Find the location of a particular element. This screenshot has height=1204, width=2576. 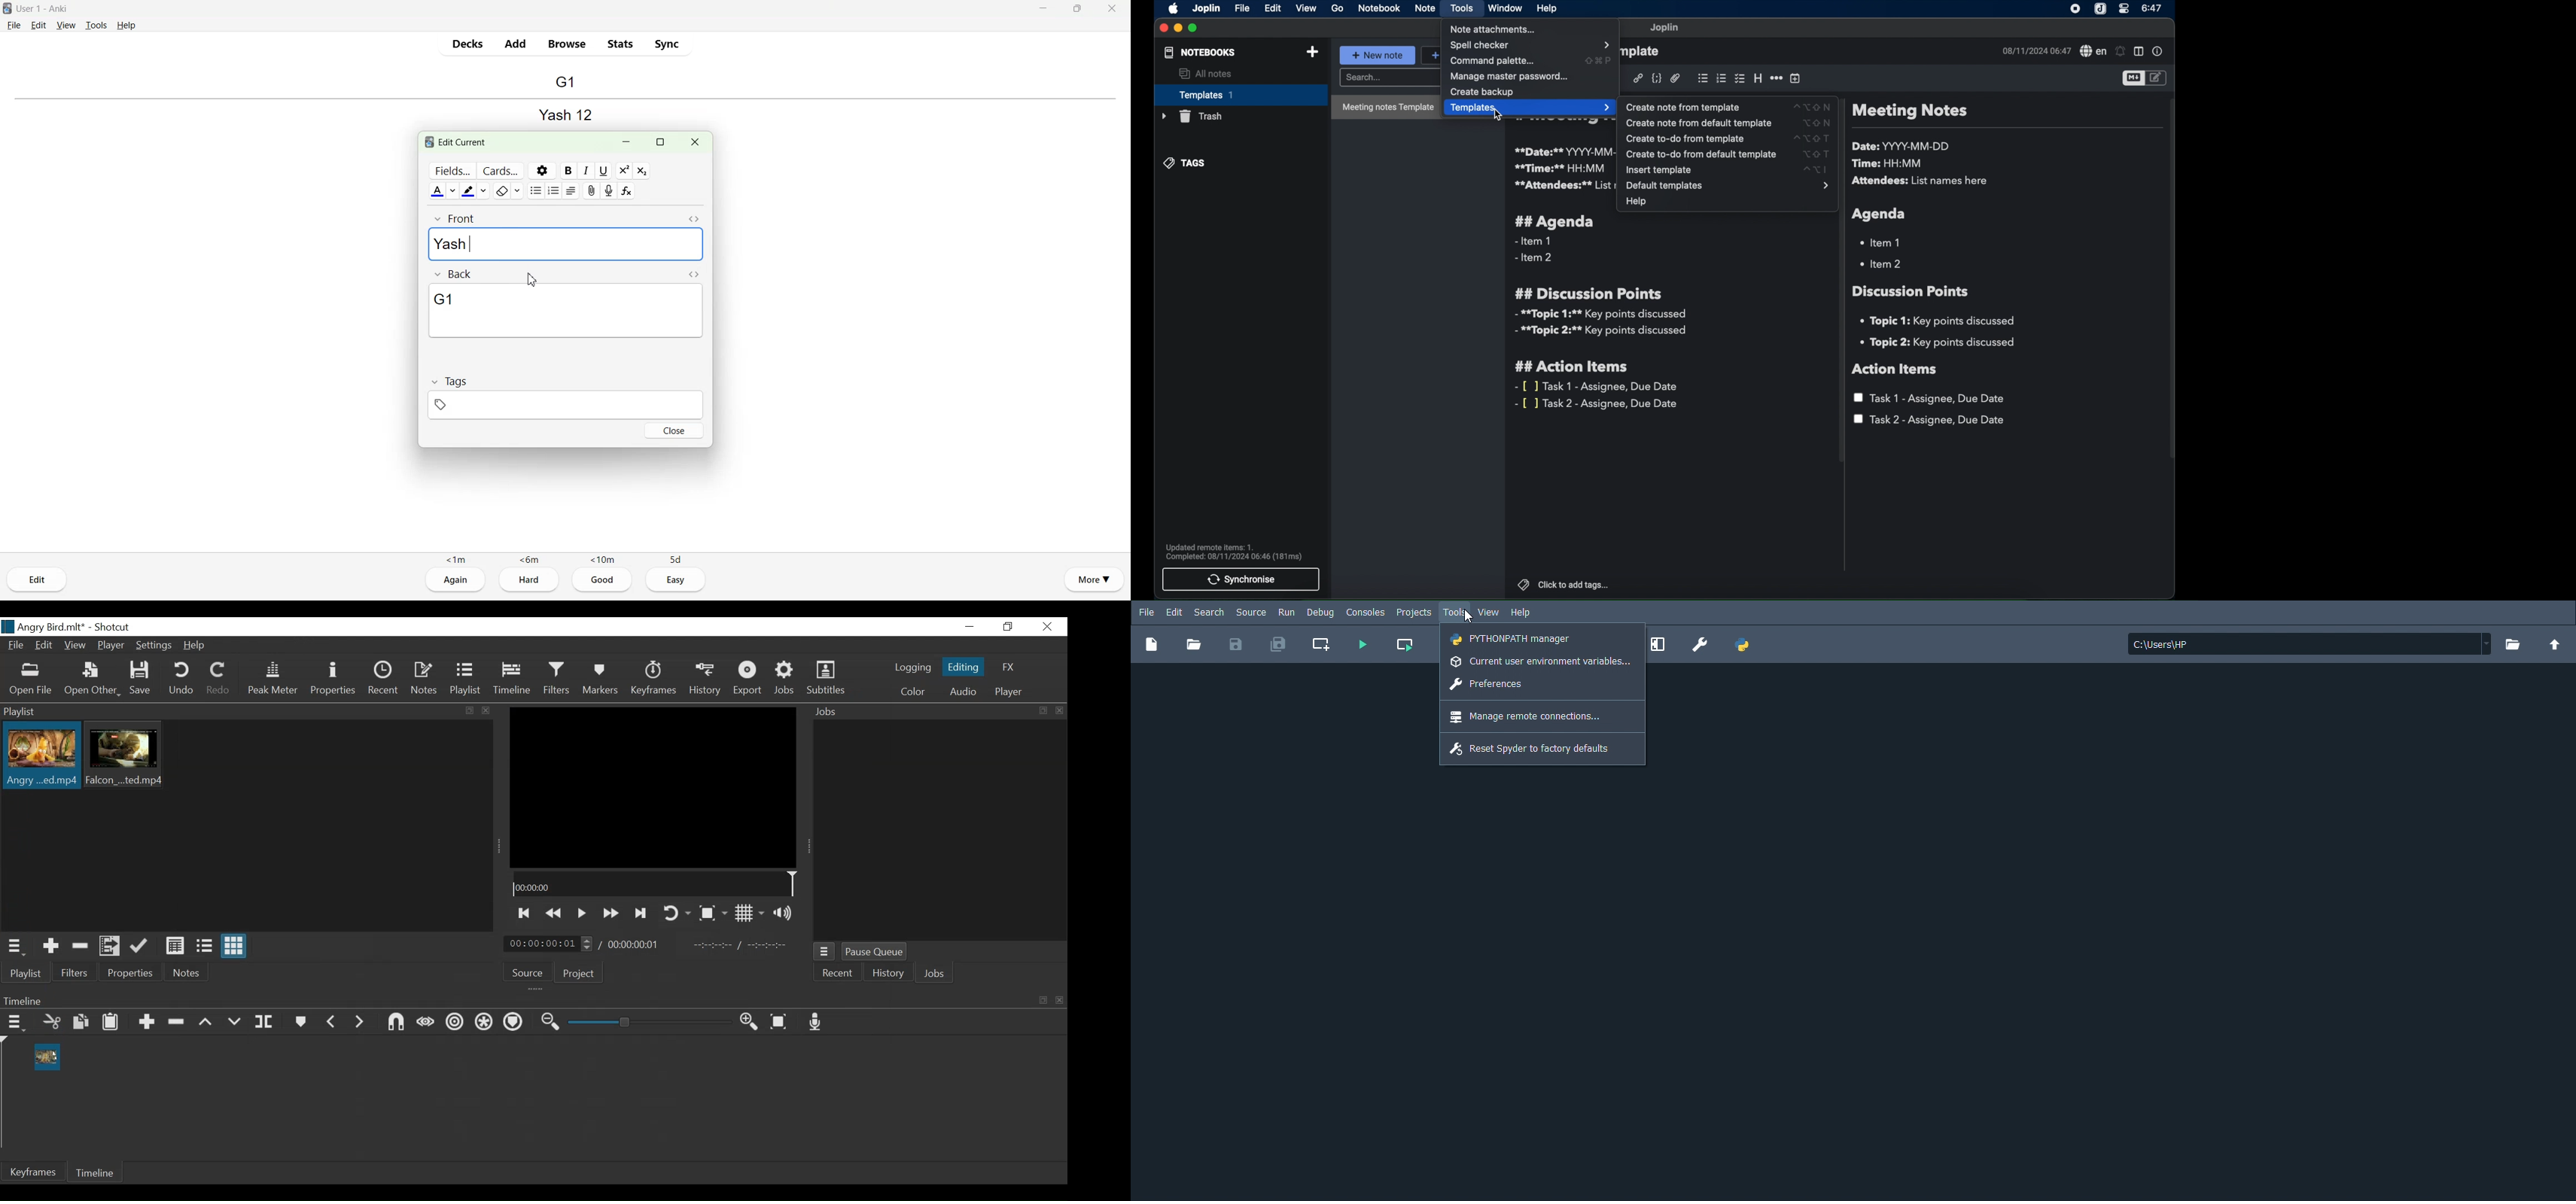

create to-do from default template is located at coordinates (1726, 154).